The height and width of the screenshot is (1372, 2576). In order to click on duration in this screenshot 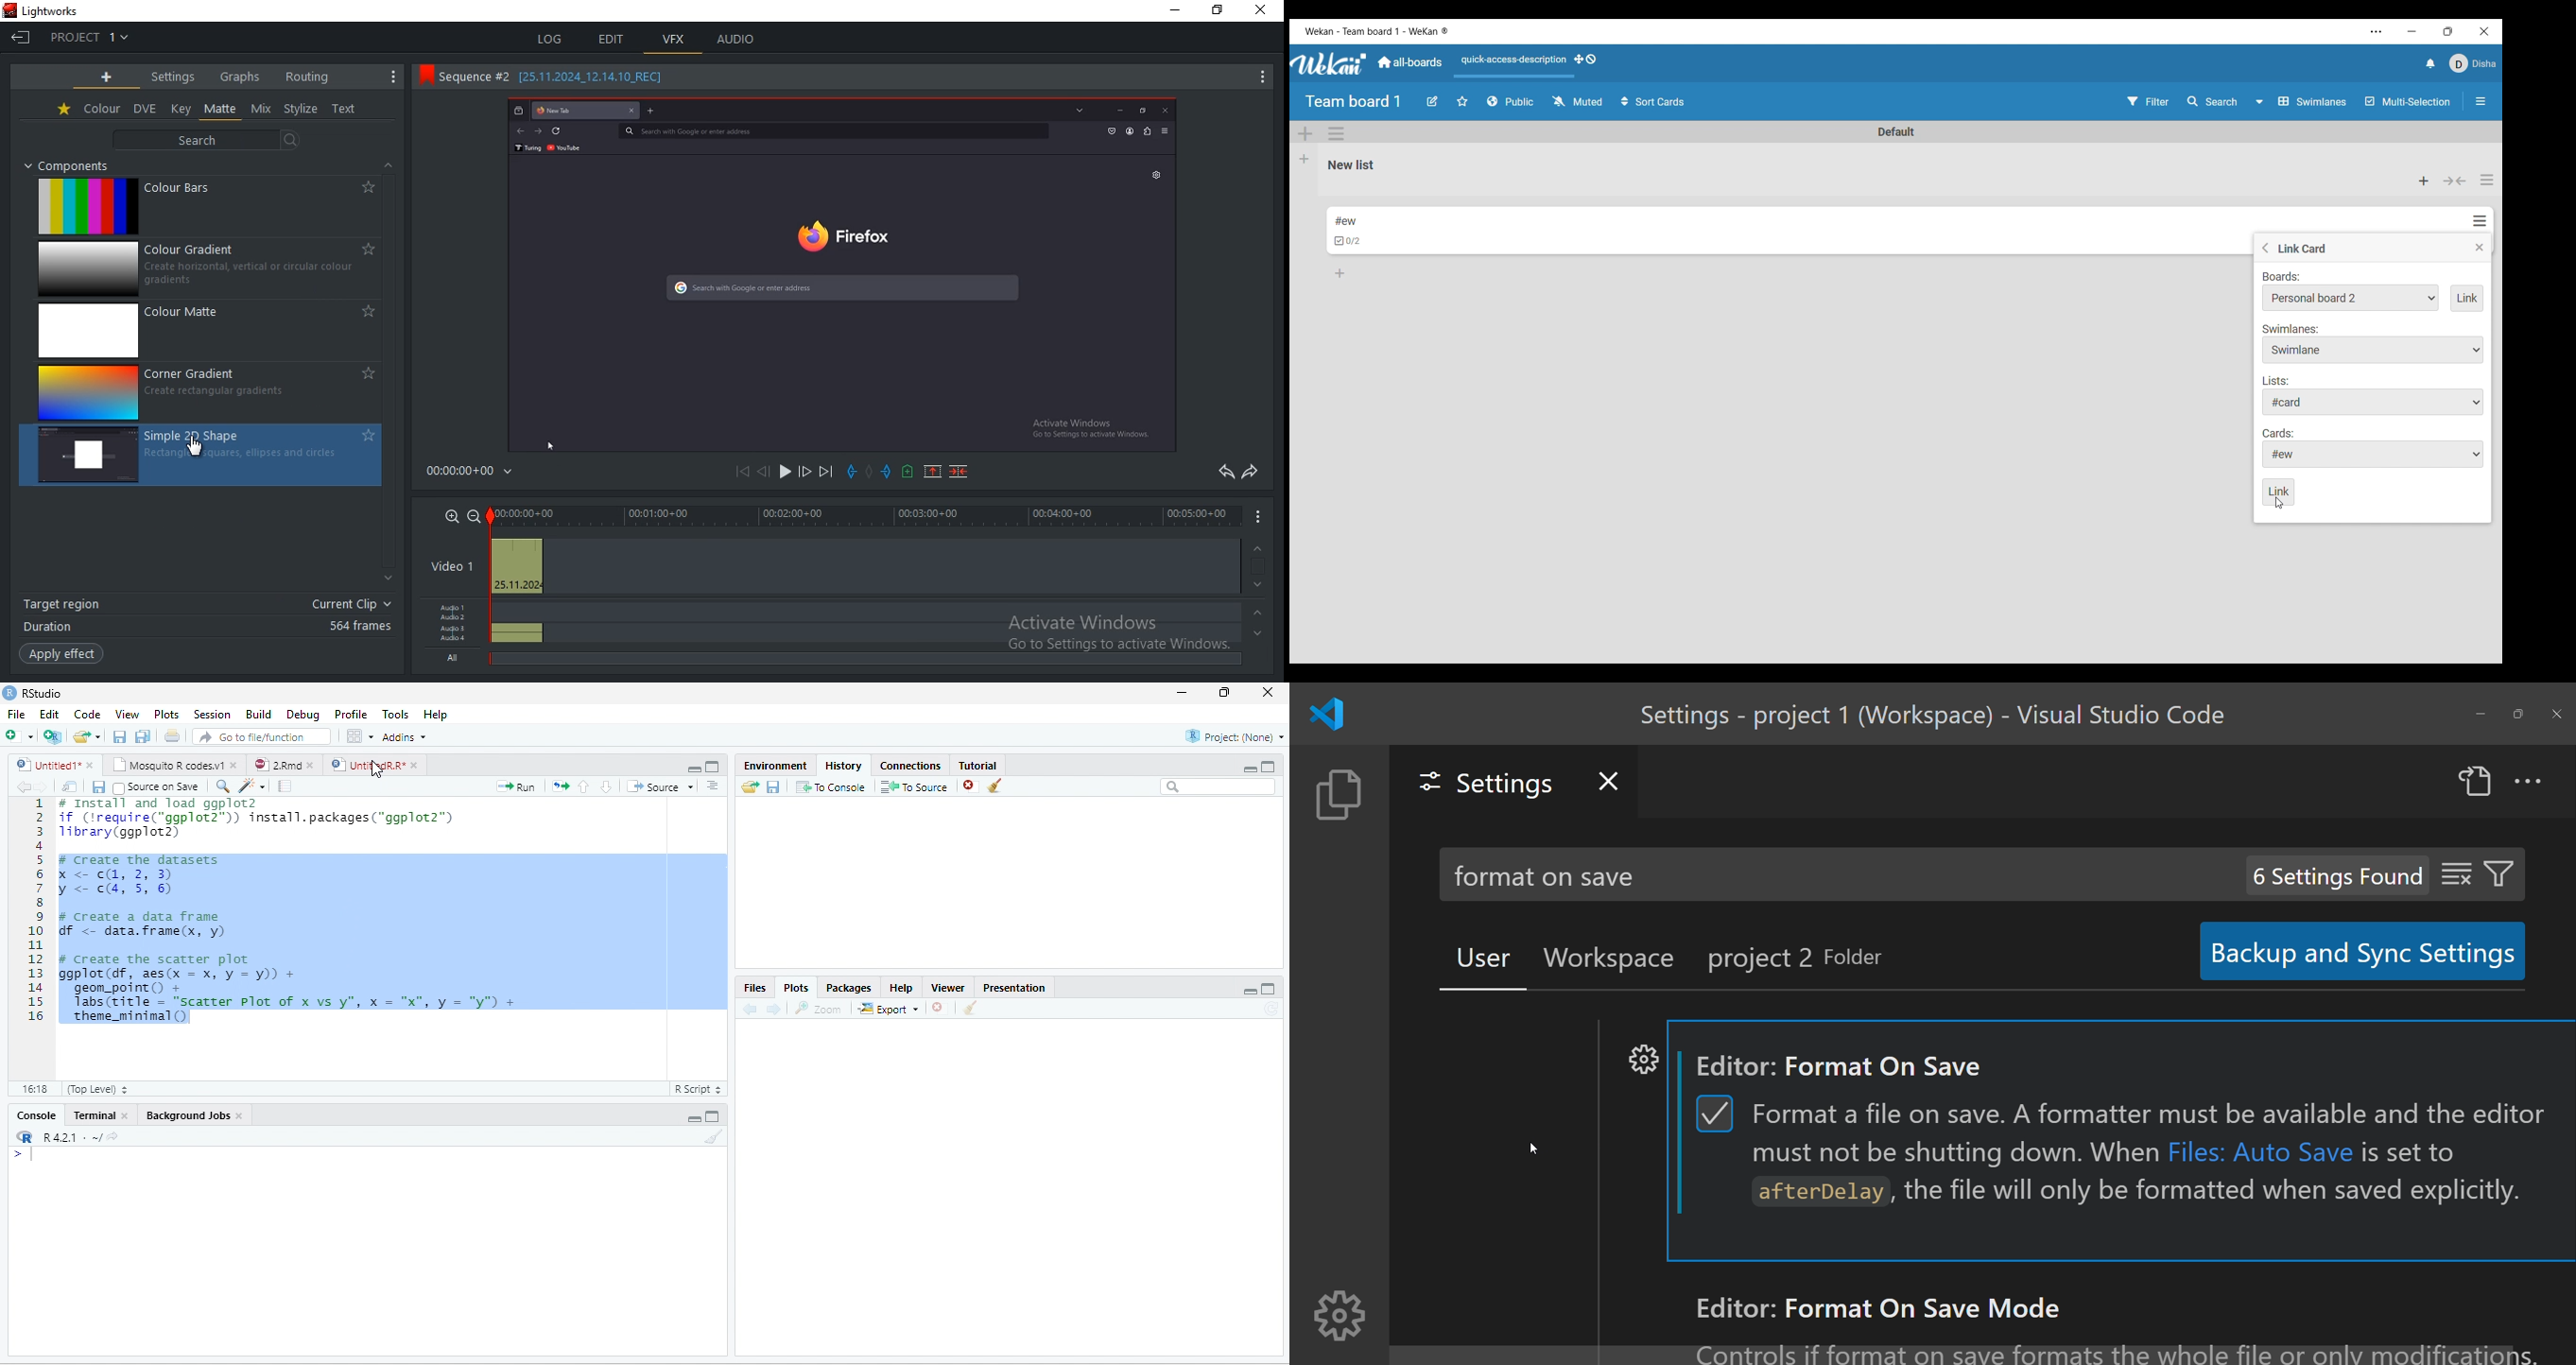, I will do `click(208, 626)`.